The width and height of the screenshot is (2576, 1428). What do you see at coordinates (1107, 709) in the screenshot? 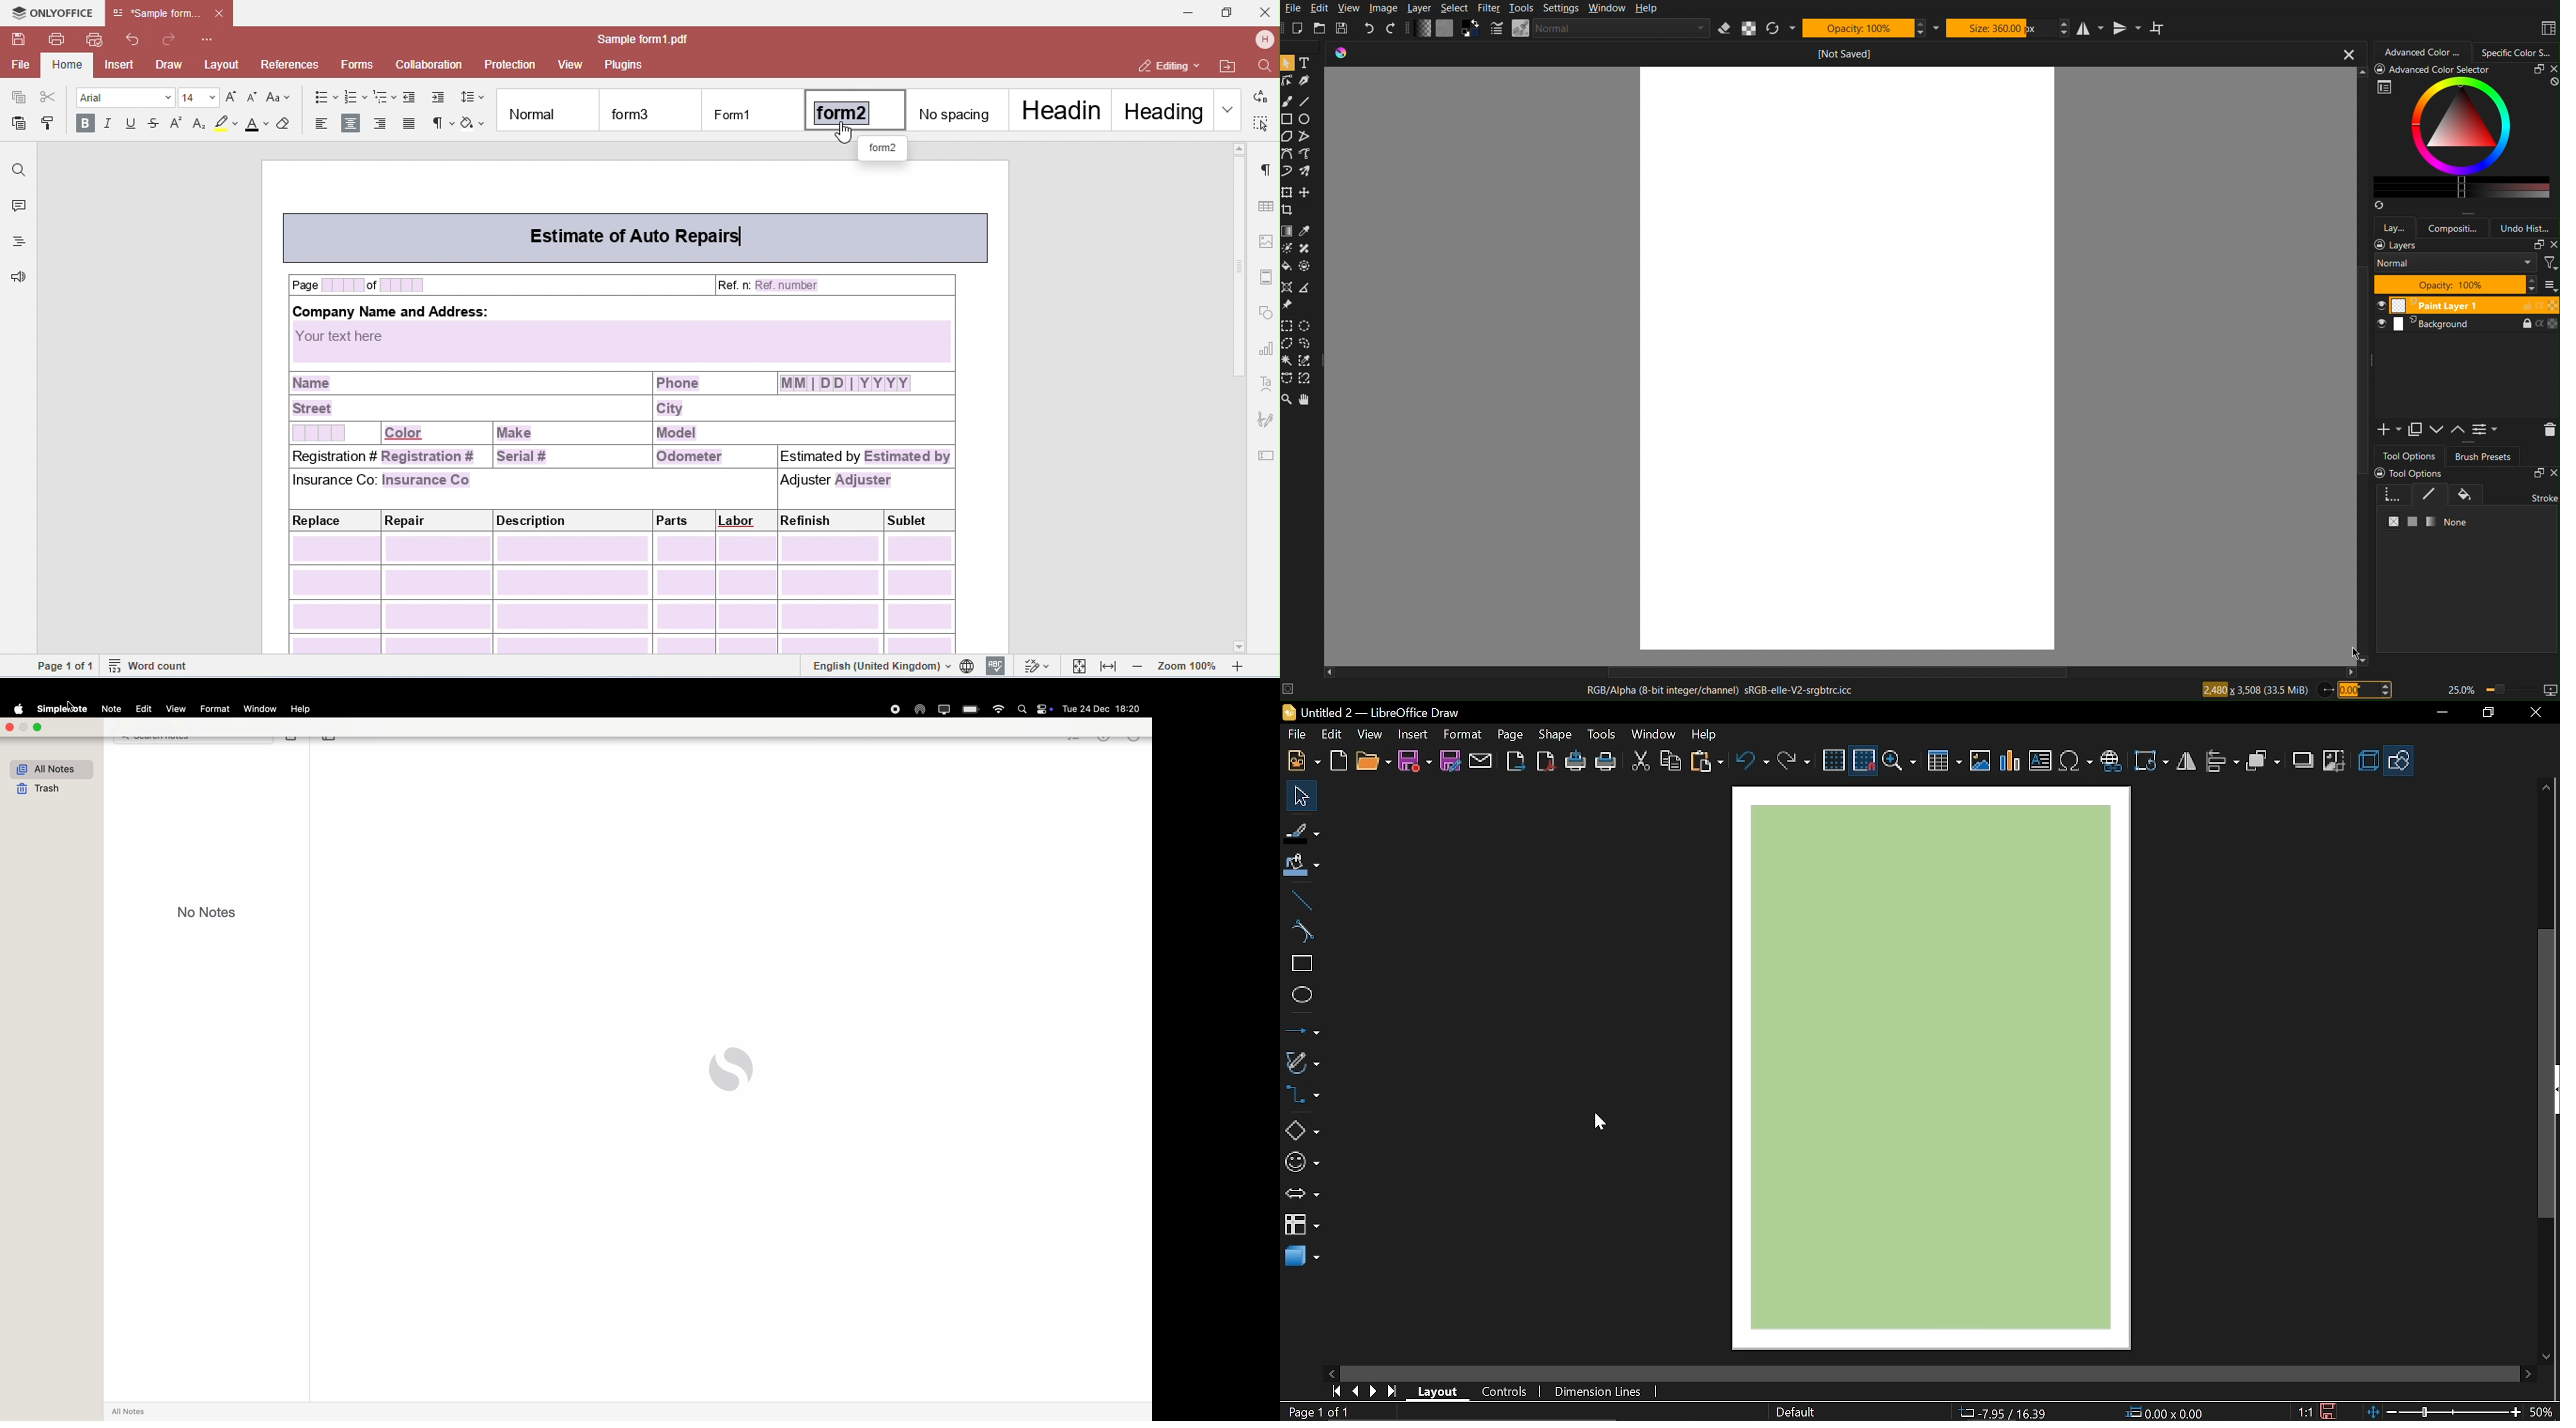
I see `date and hour` at bounding box center [1107, 709].